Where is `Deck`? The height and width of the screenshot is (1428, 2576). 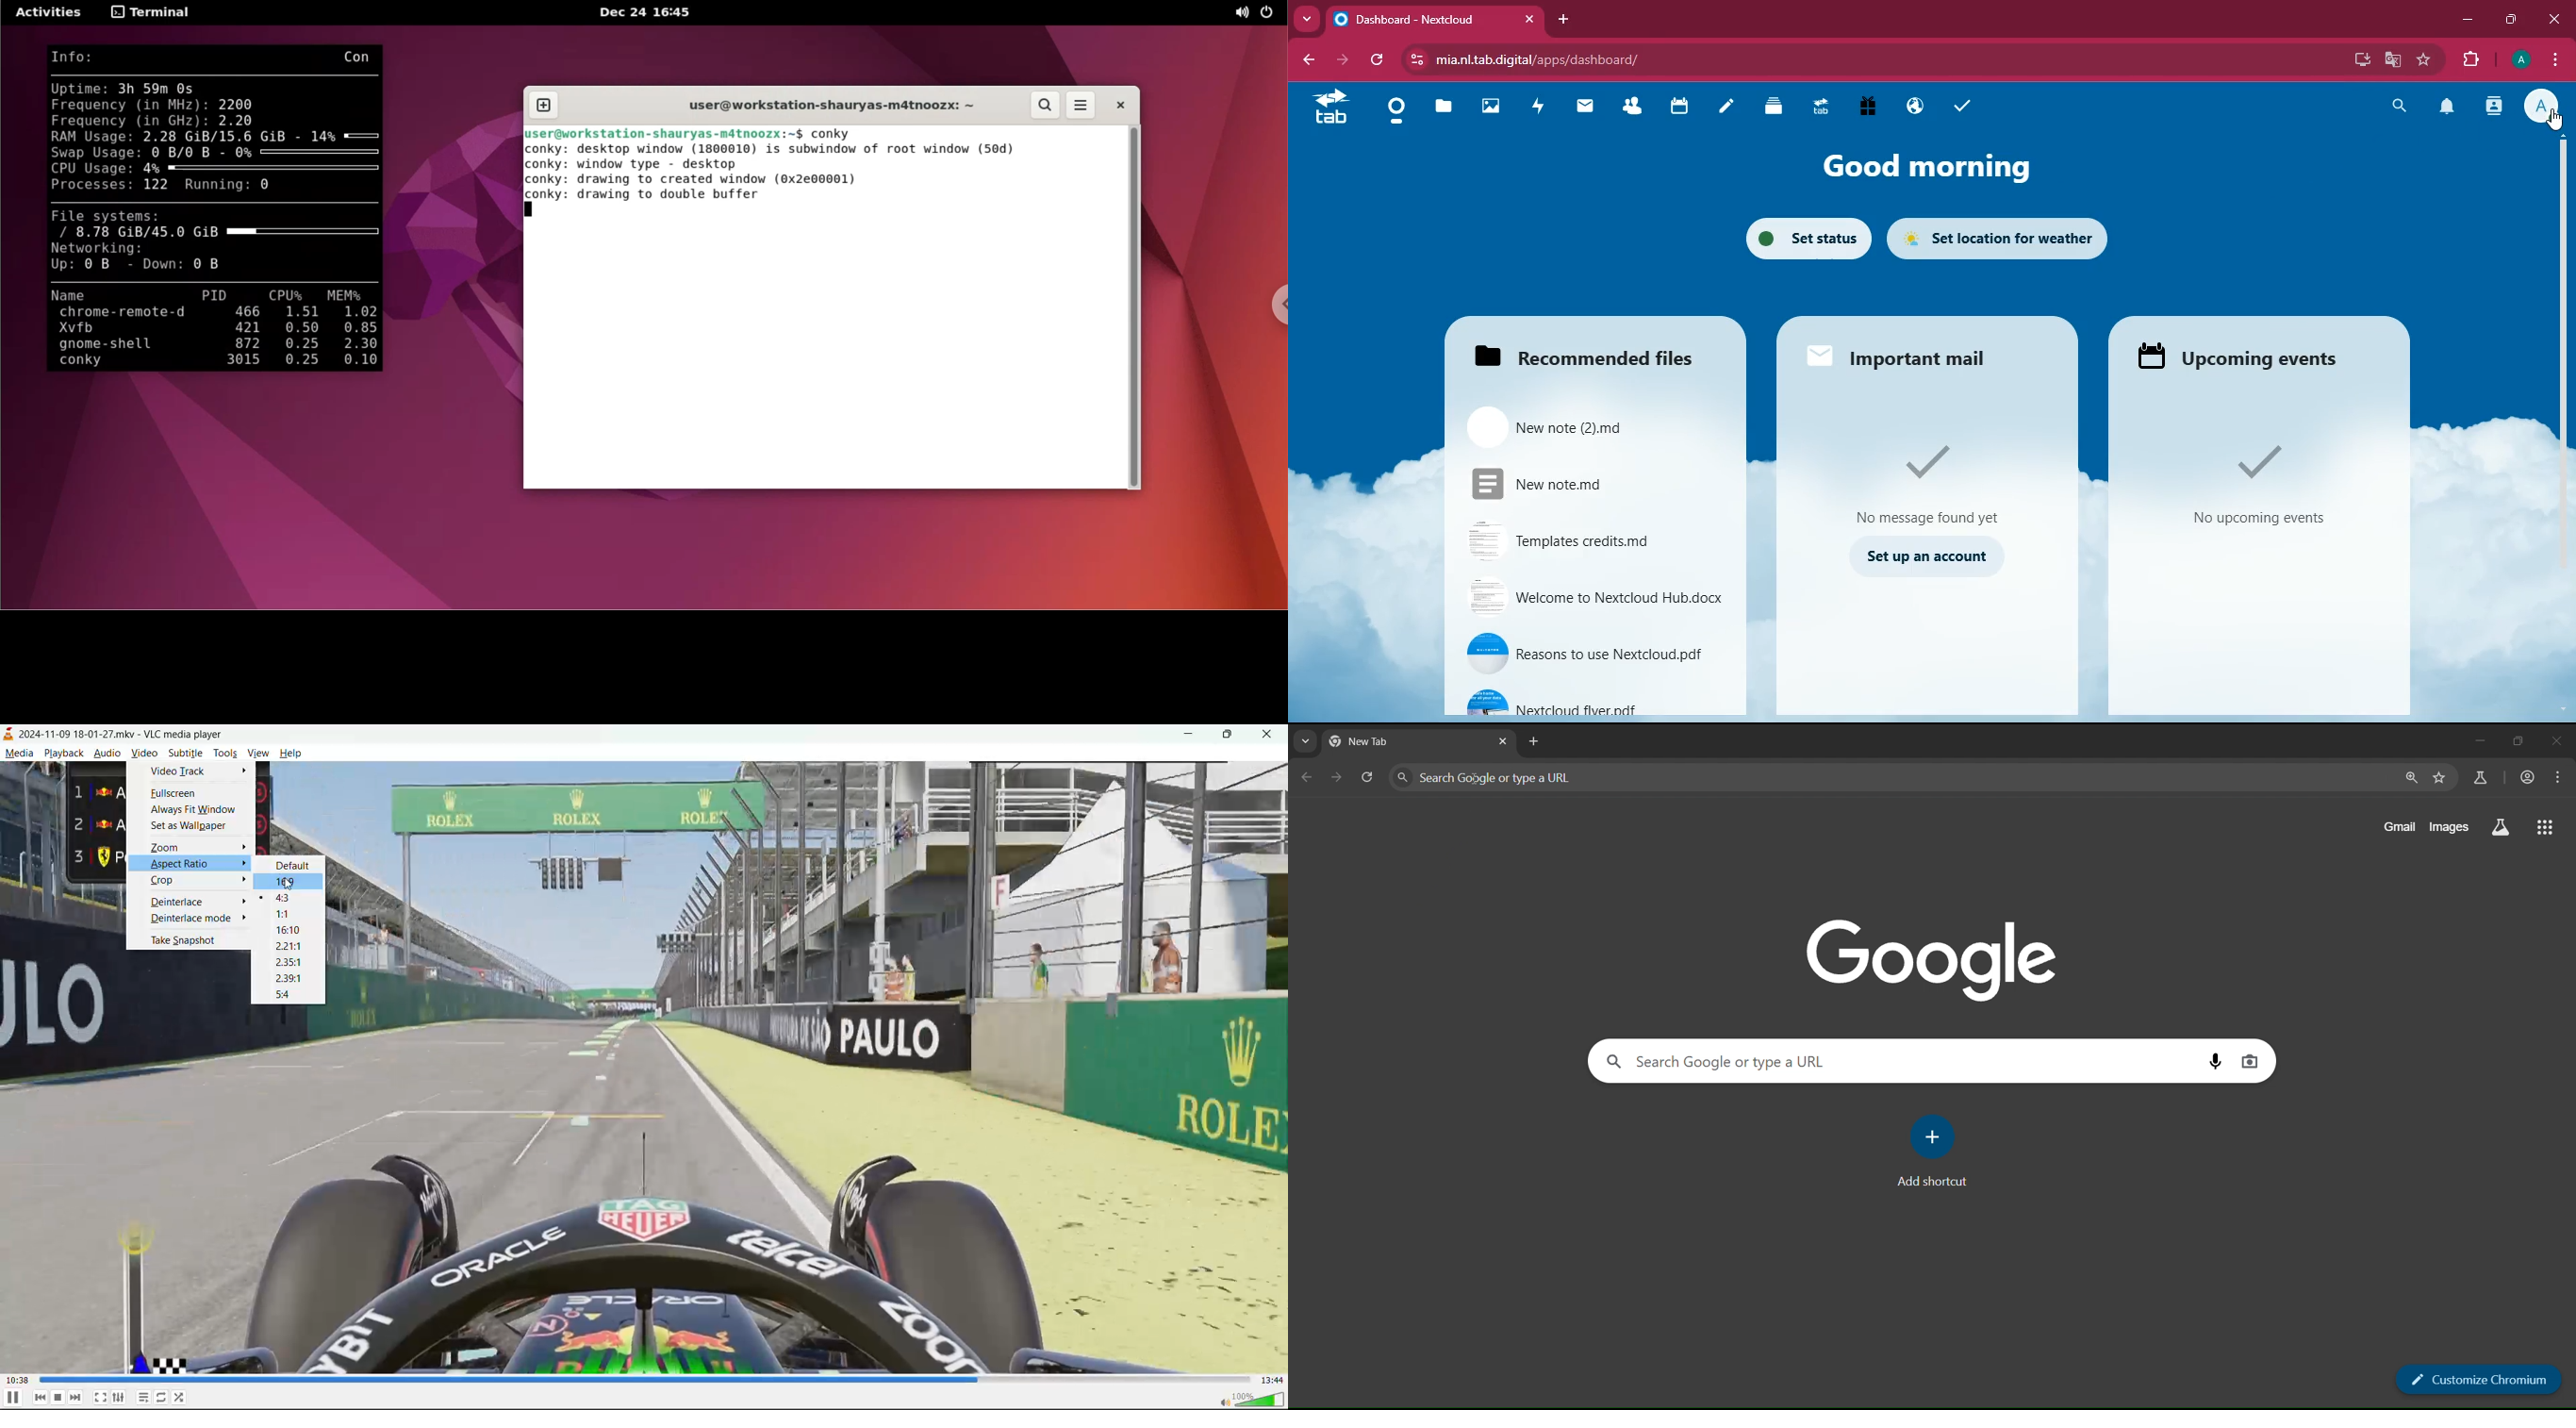 Deck is located at coordinates (1770, 108).